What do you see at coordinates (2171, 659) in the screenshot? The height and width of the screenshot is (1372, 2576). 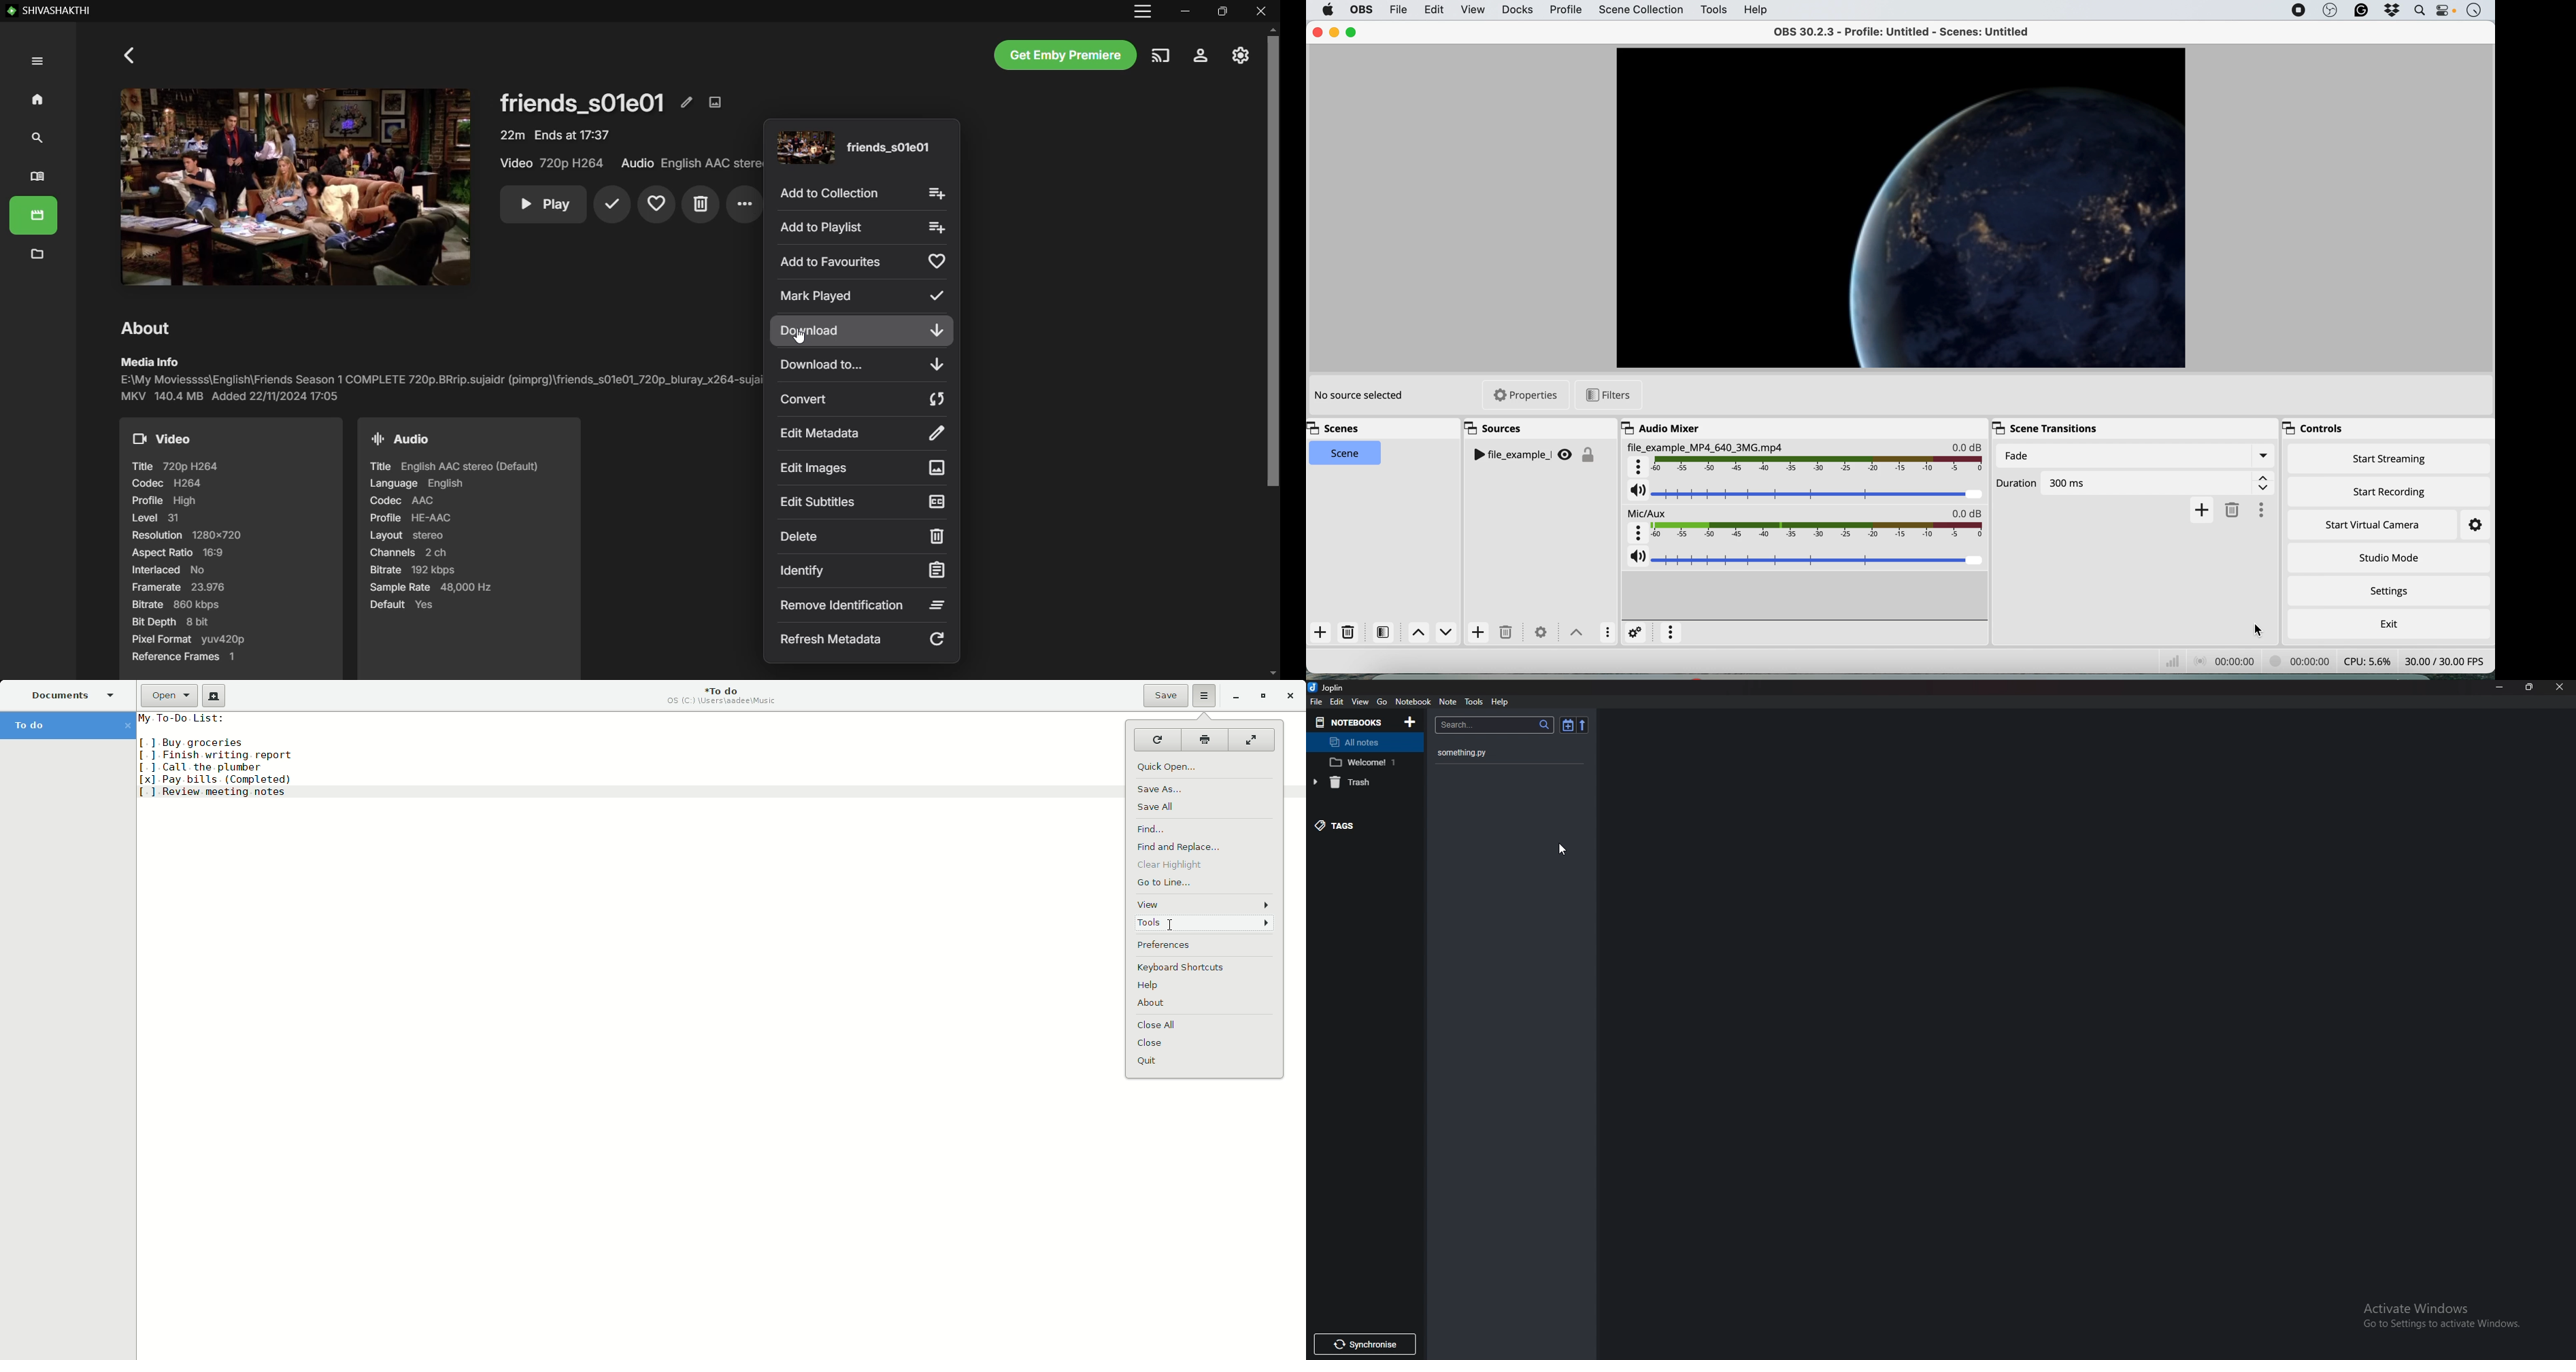 I see `network` at bounding box center [2171, 659].